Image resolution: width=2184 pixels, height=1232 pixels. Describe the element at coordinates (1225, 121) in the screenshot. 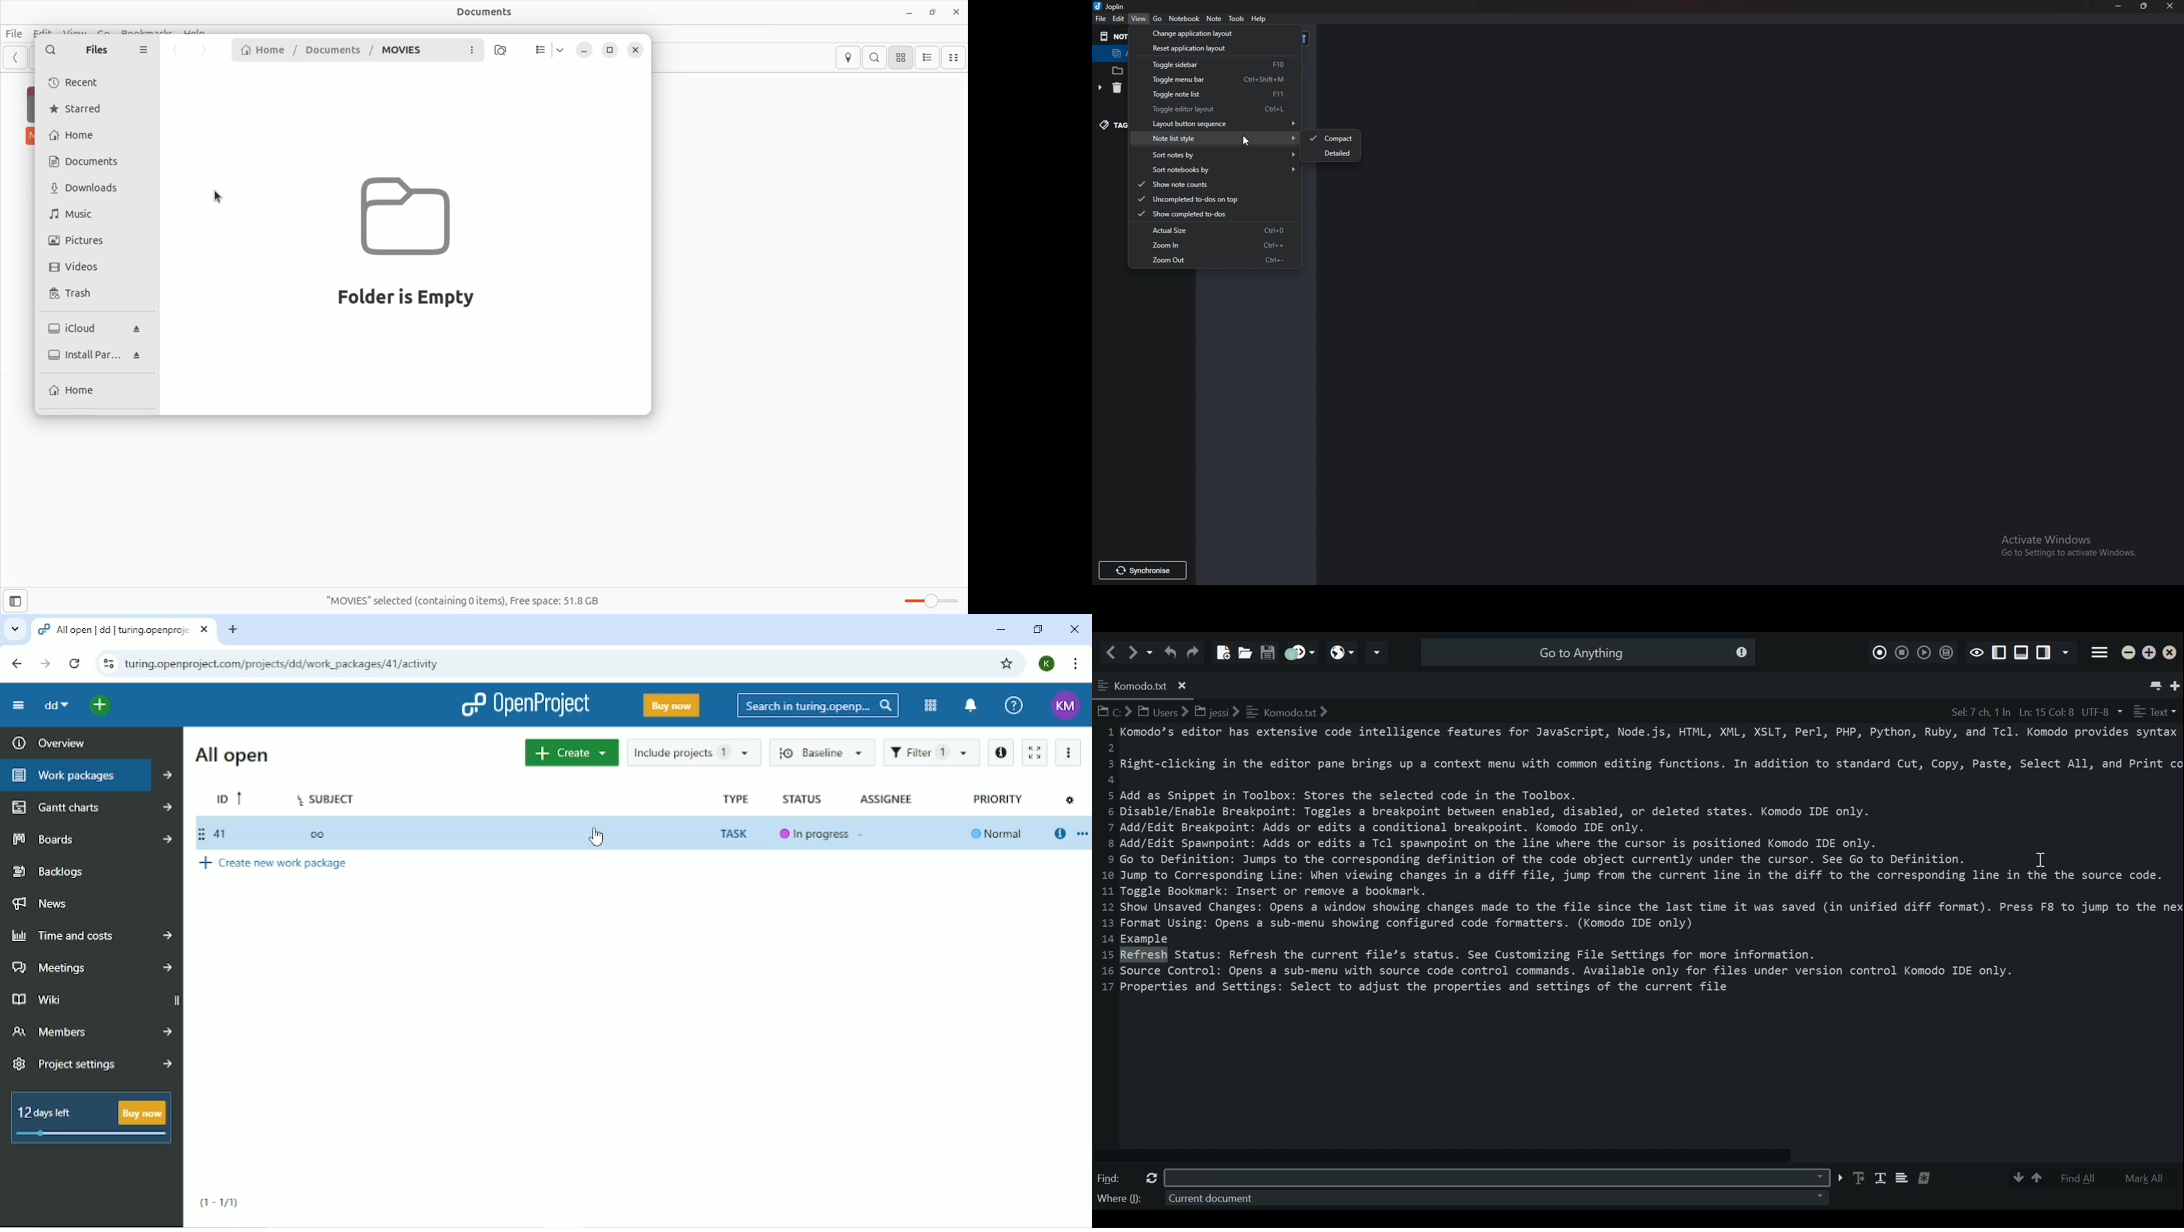

I see `Layout button sequence >` at that location.